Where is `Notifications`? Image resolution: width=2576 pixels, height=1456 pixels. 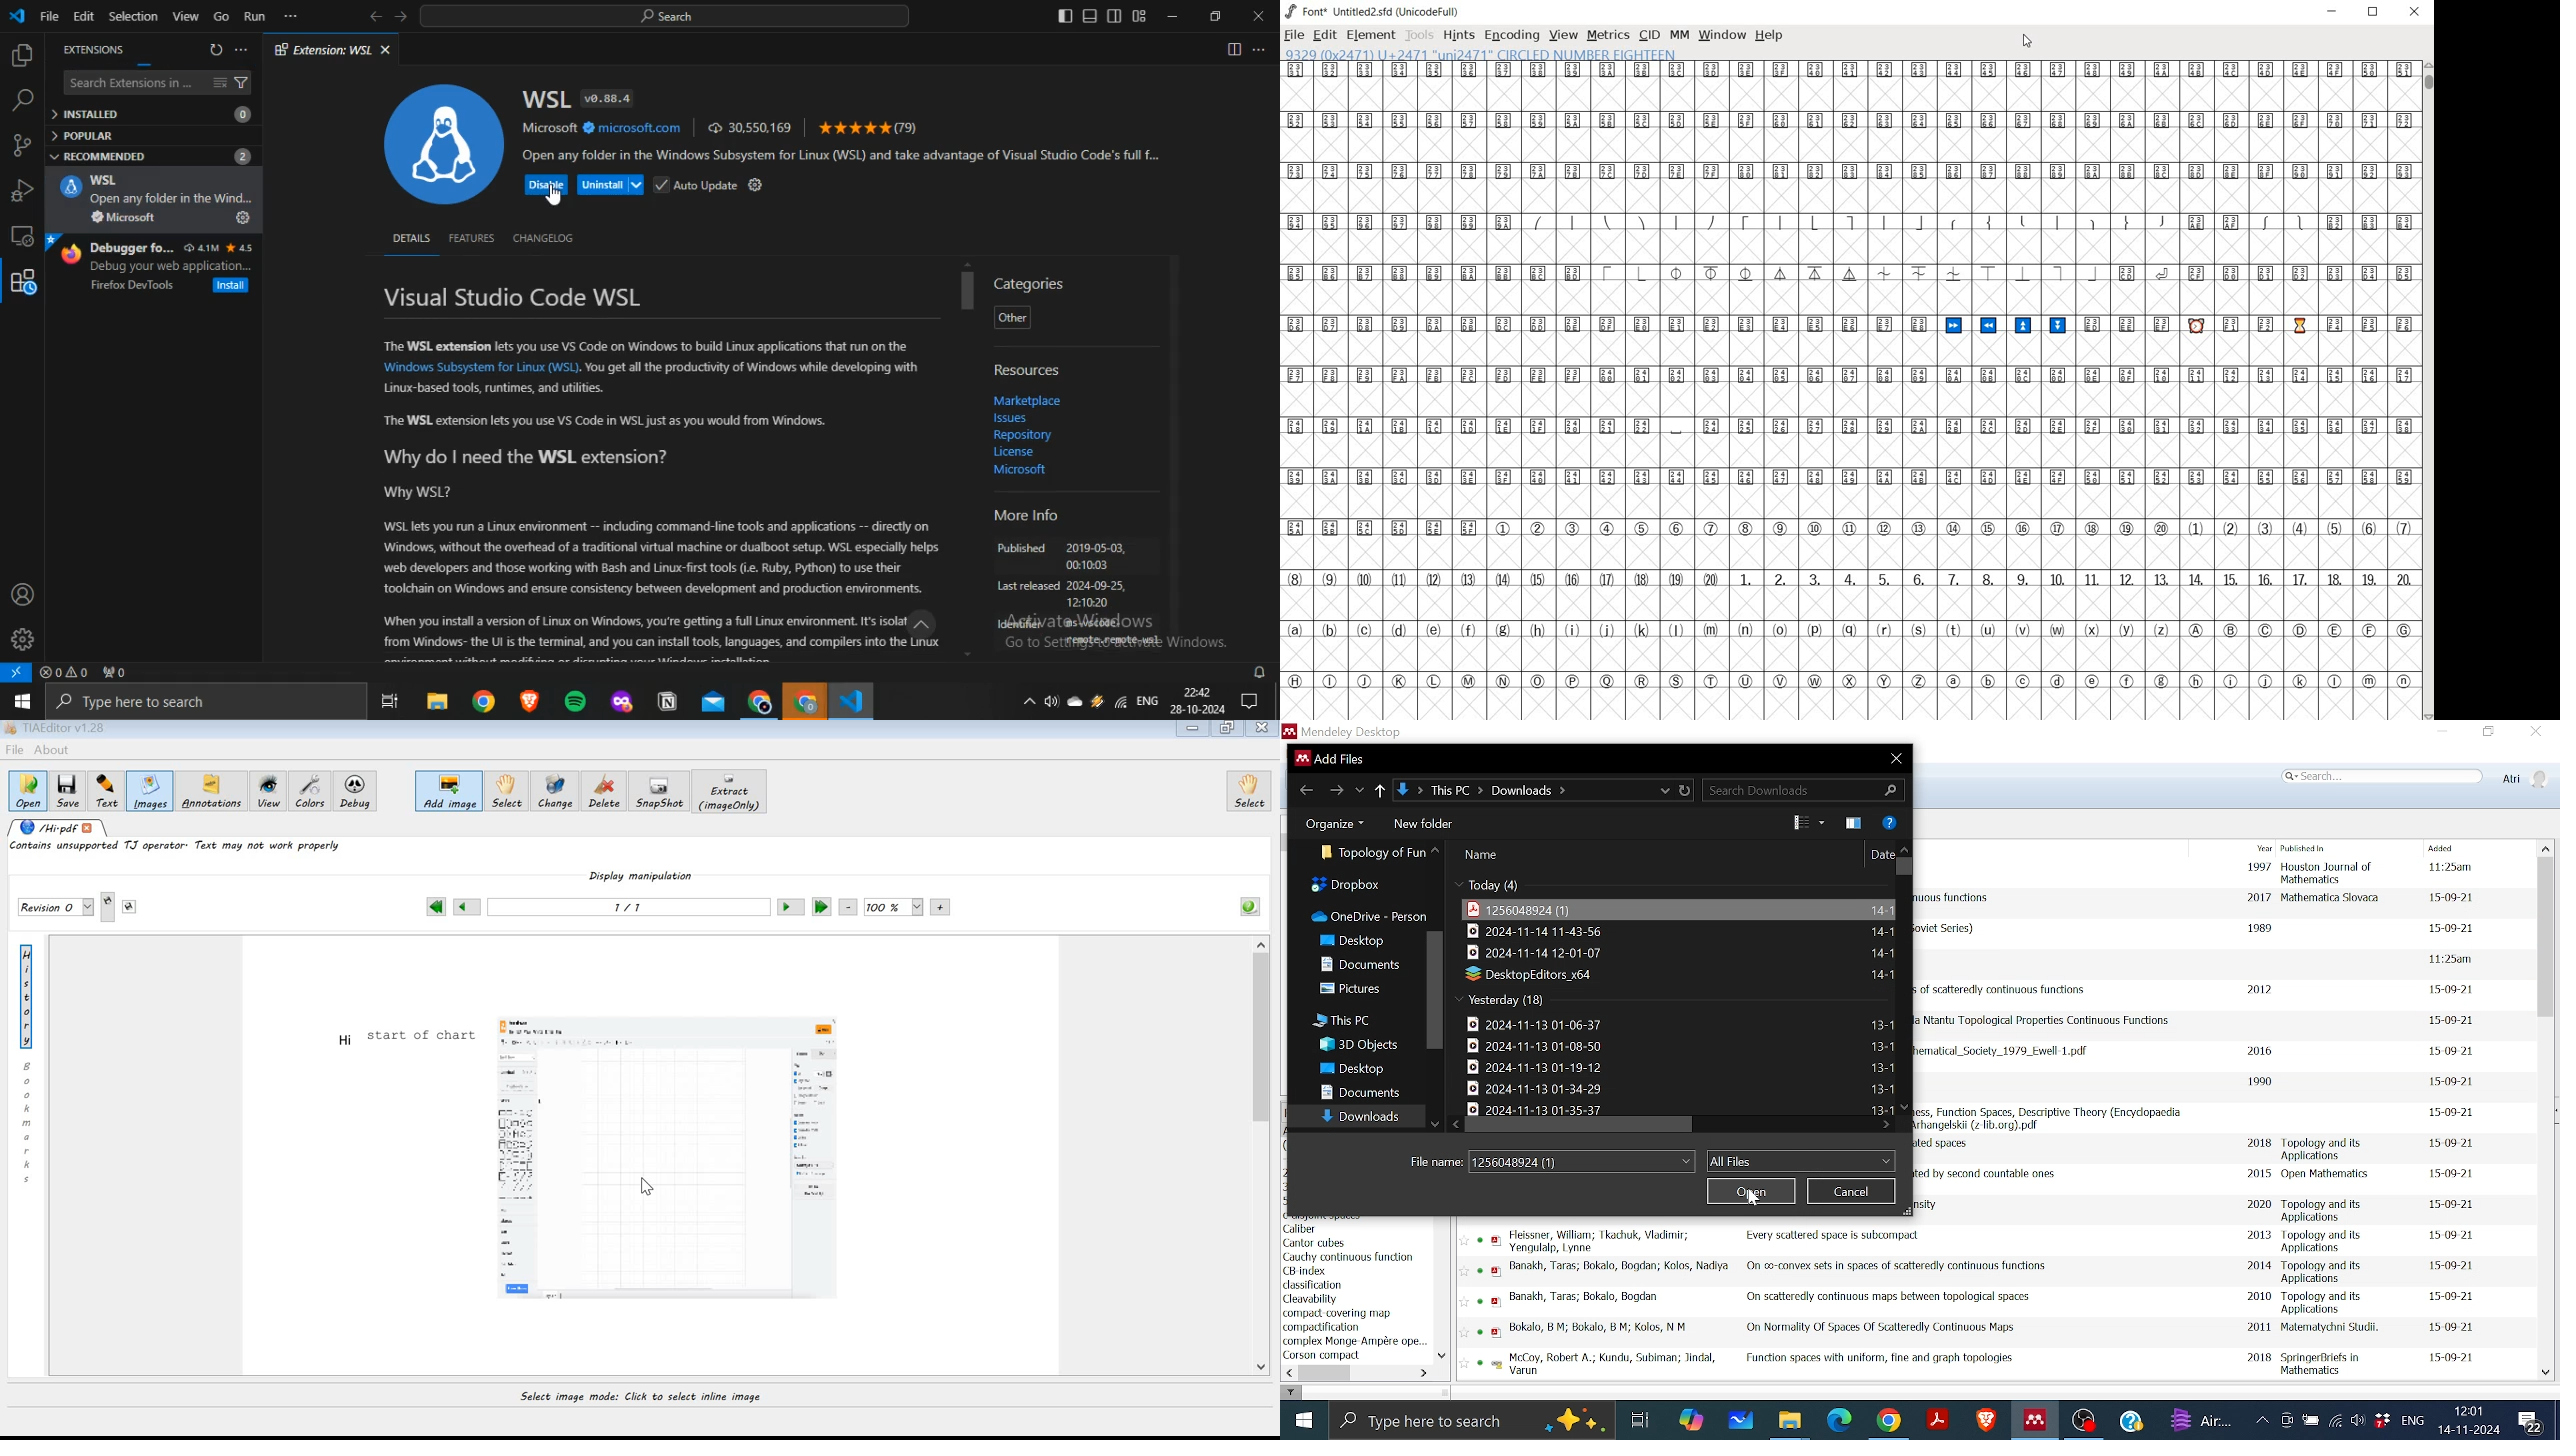 Notifications is located at coordinates (2534, 1421).